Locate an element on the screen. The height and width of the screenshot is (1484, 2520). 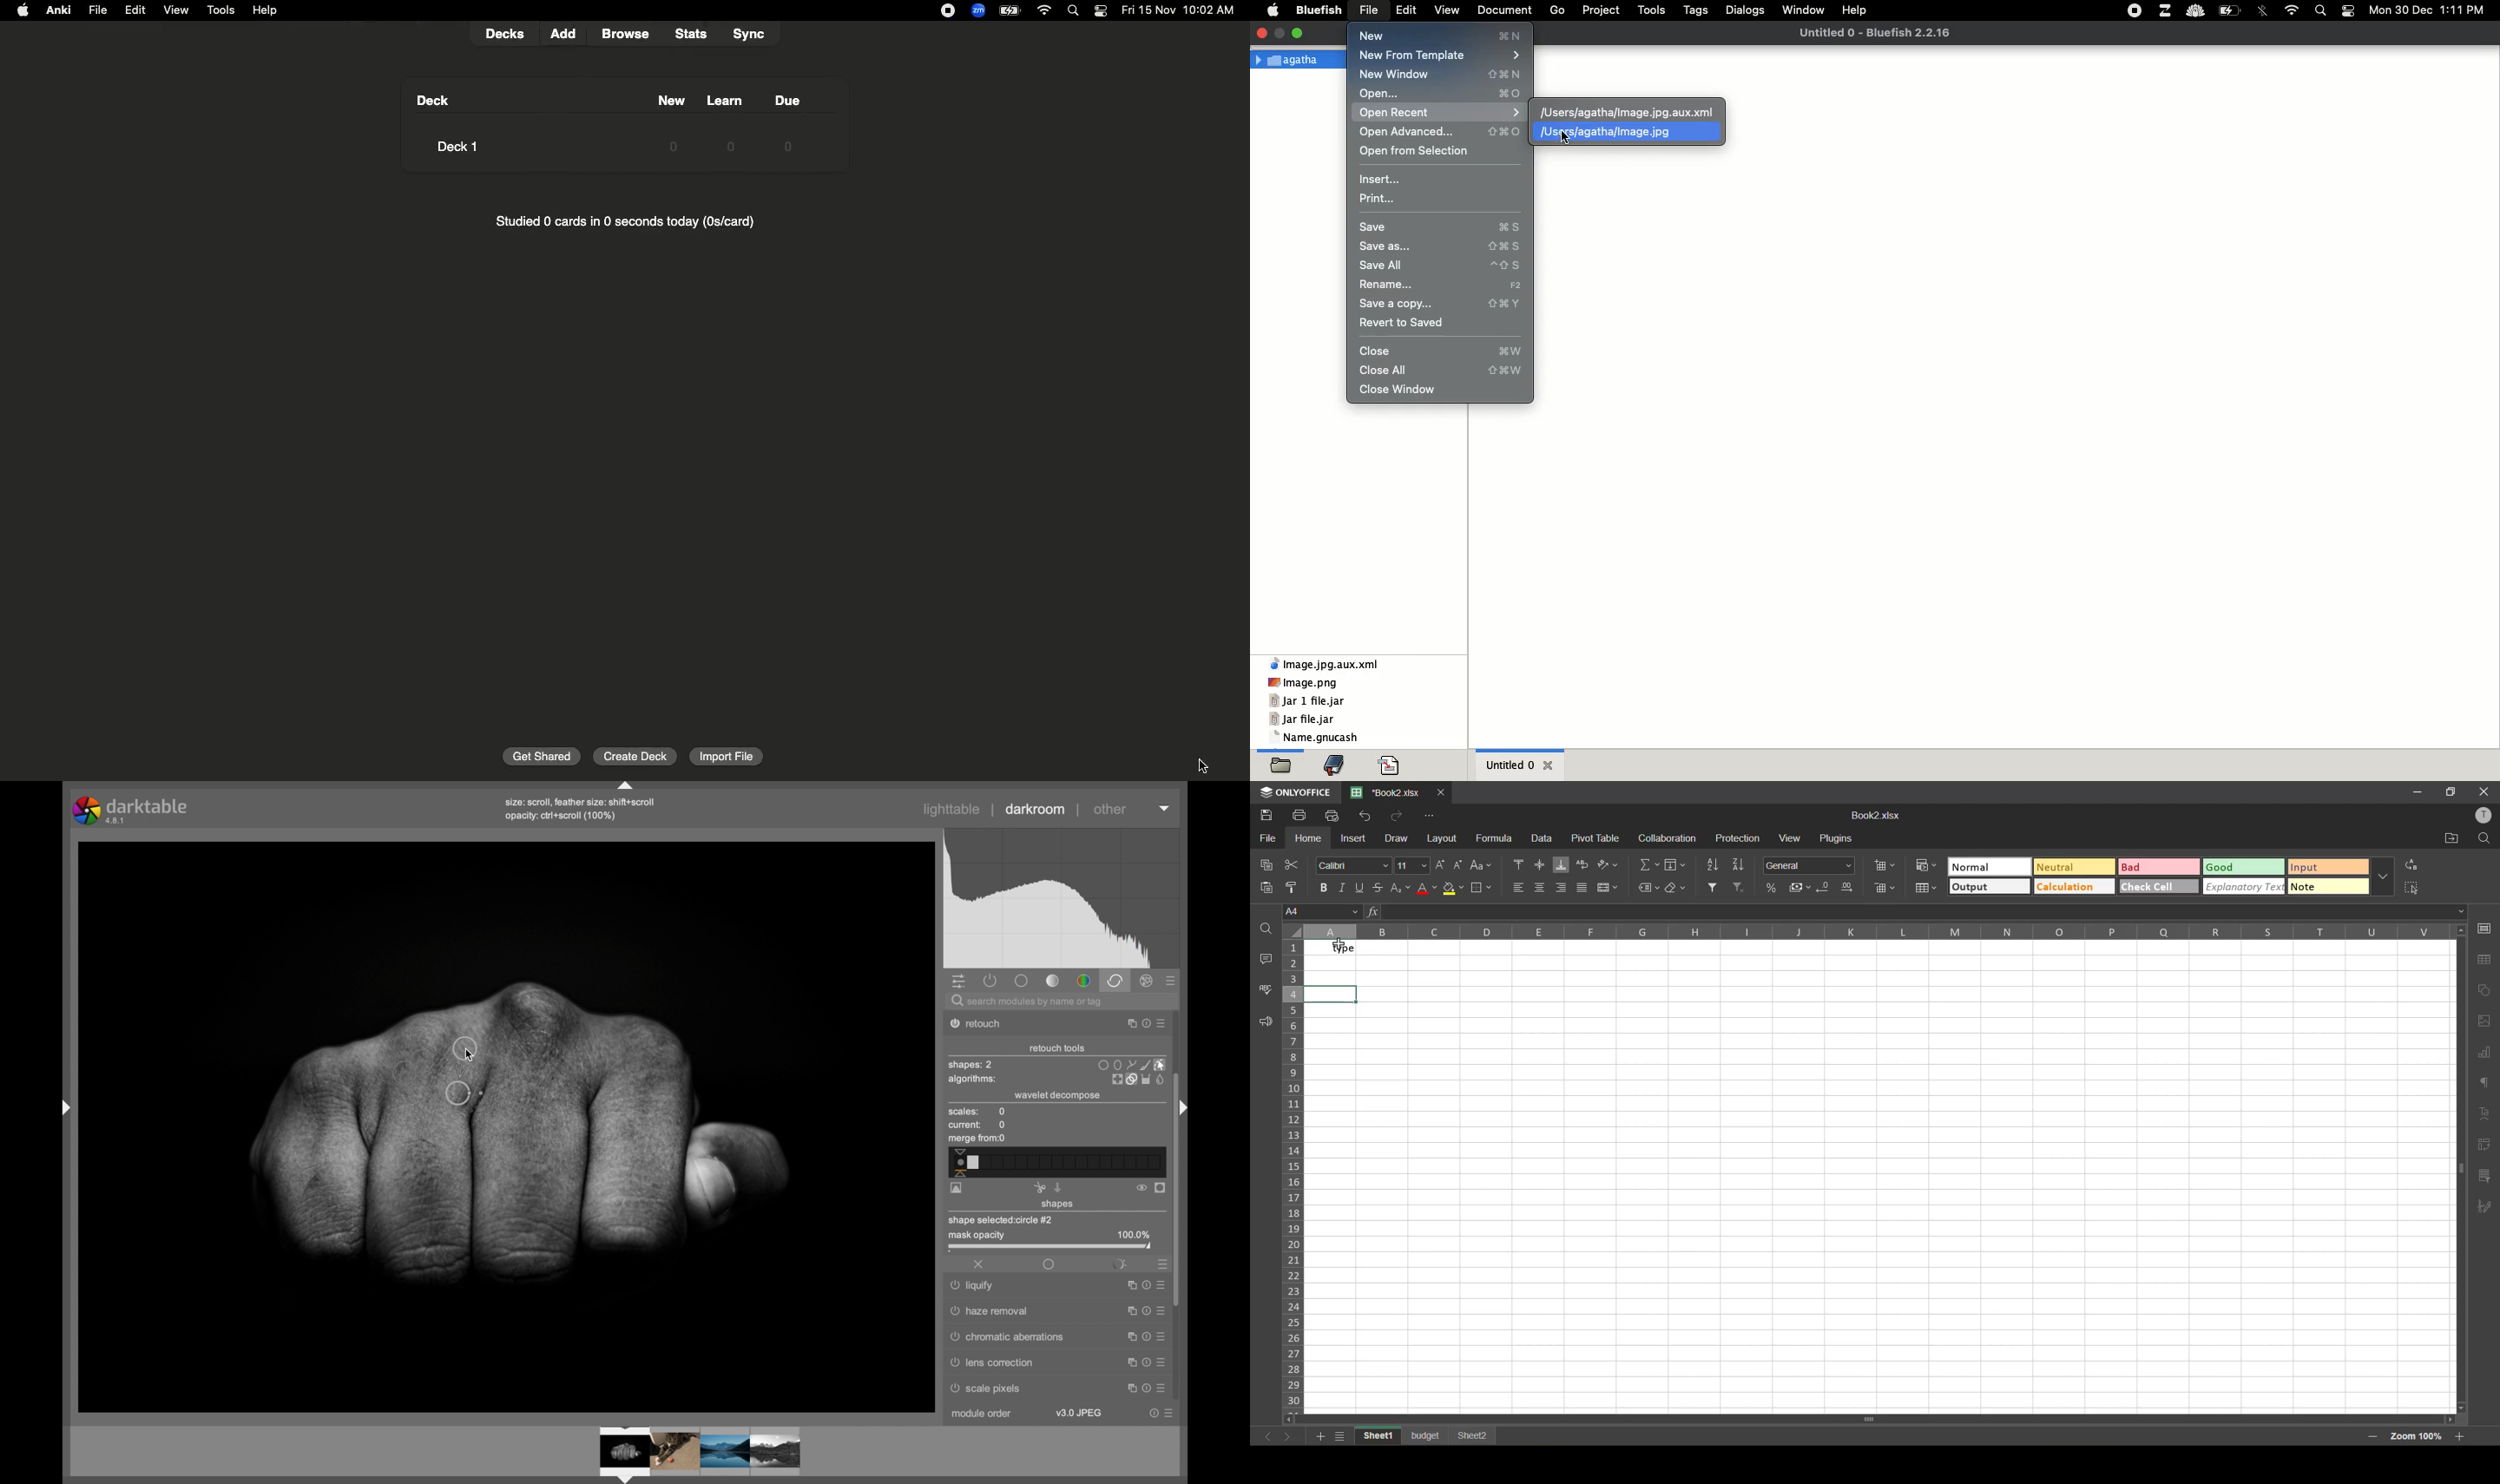
window is located at coordinates (1806, 8).